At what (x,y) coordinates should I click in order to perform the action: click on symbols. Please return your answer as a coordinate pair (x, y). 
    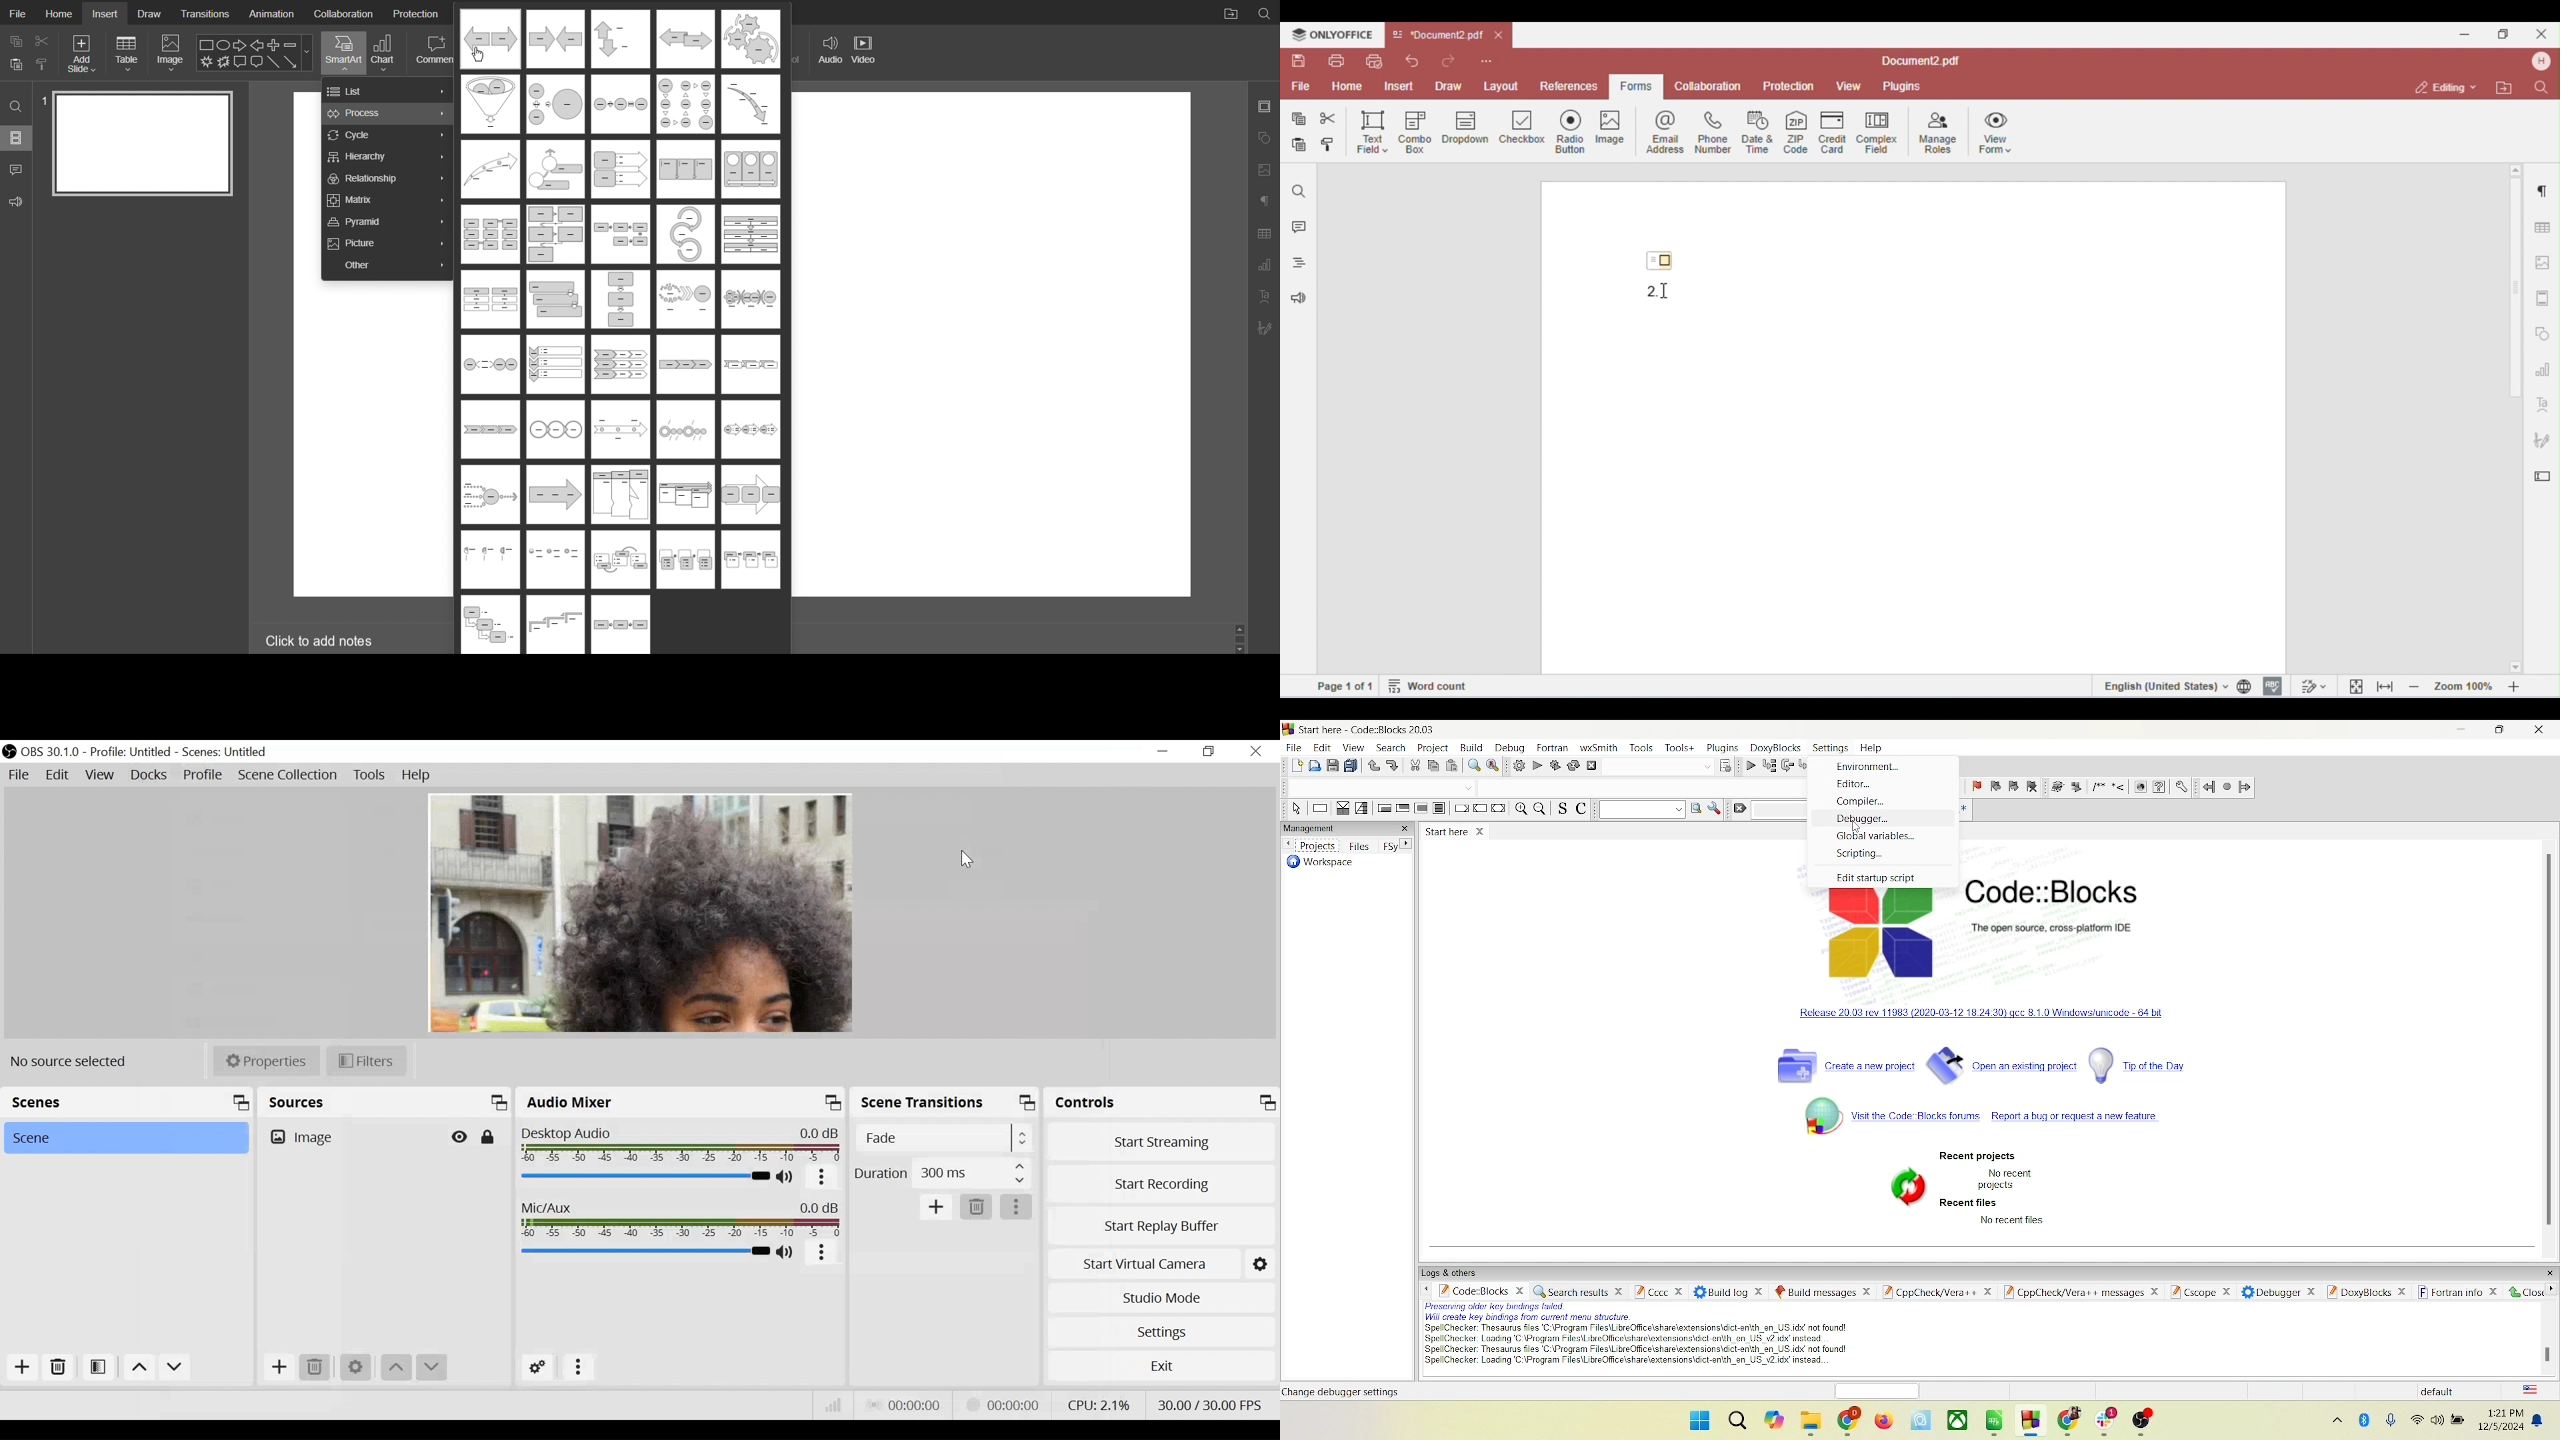
    Looking at the image, I should click on (2088, 786).